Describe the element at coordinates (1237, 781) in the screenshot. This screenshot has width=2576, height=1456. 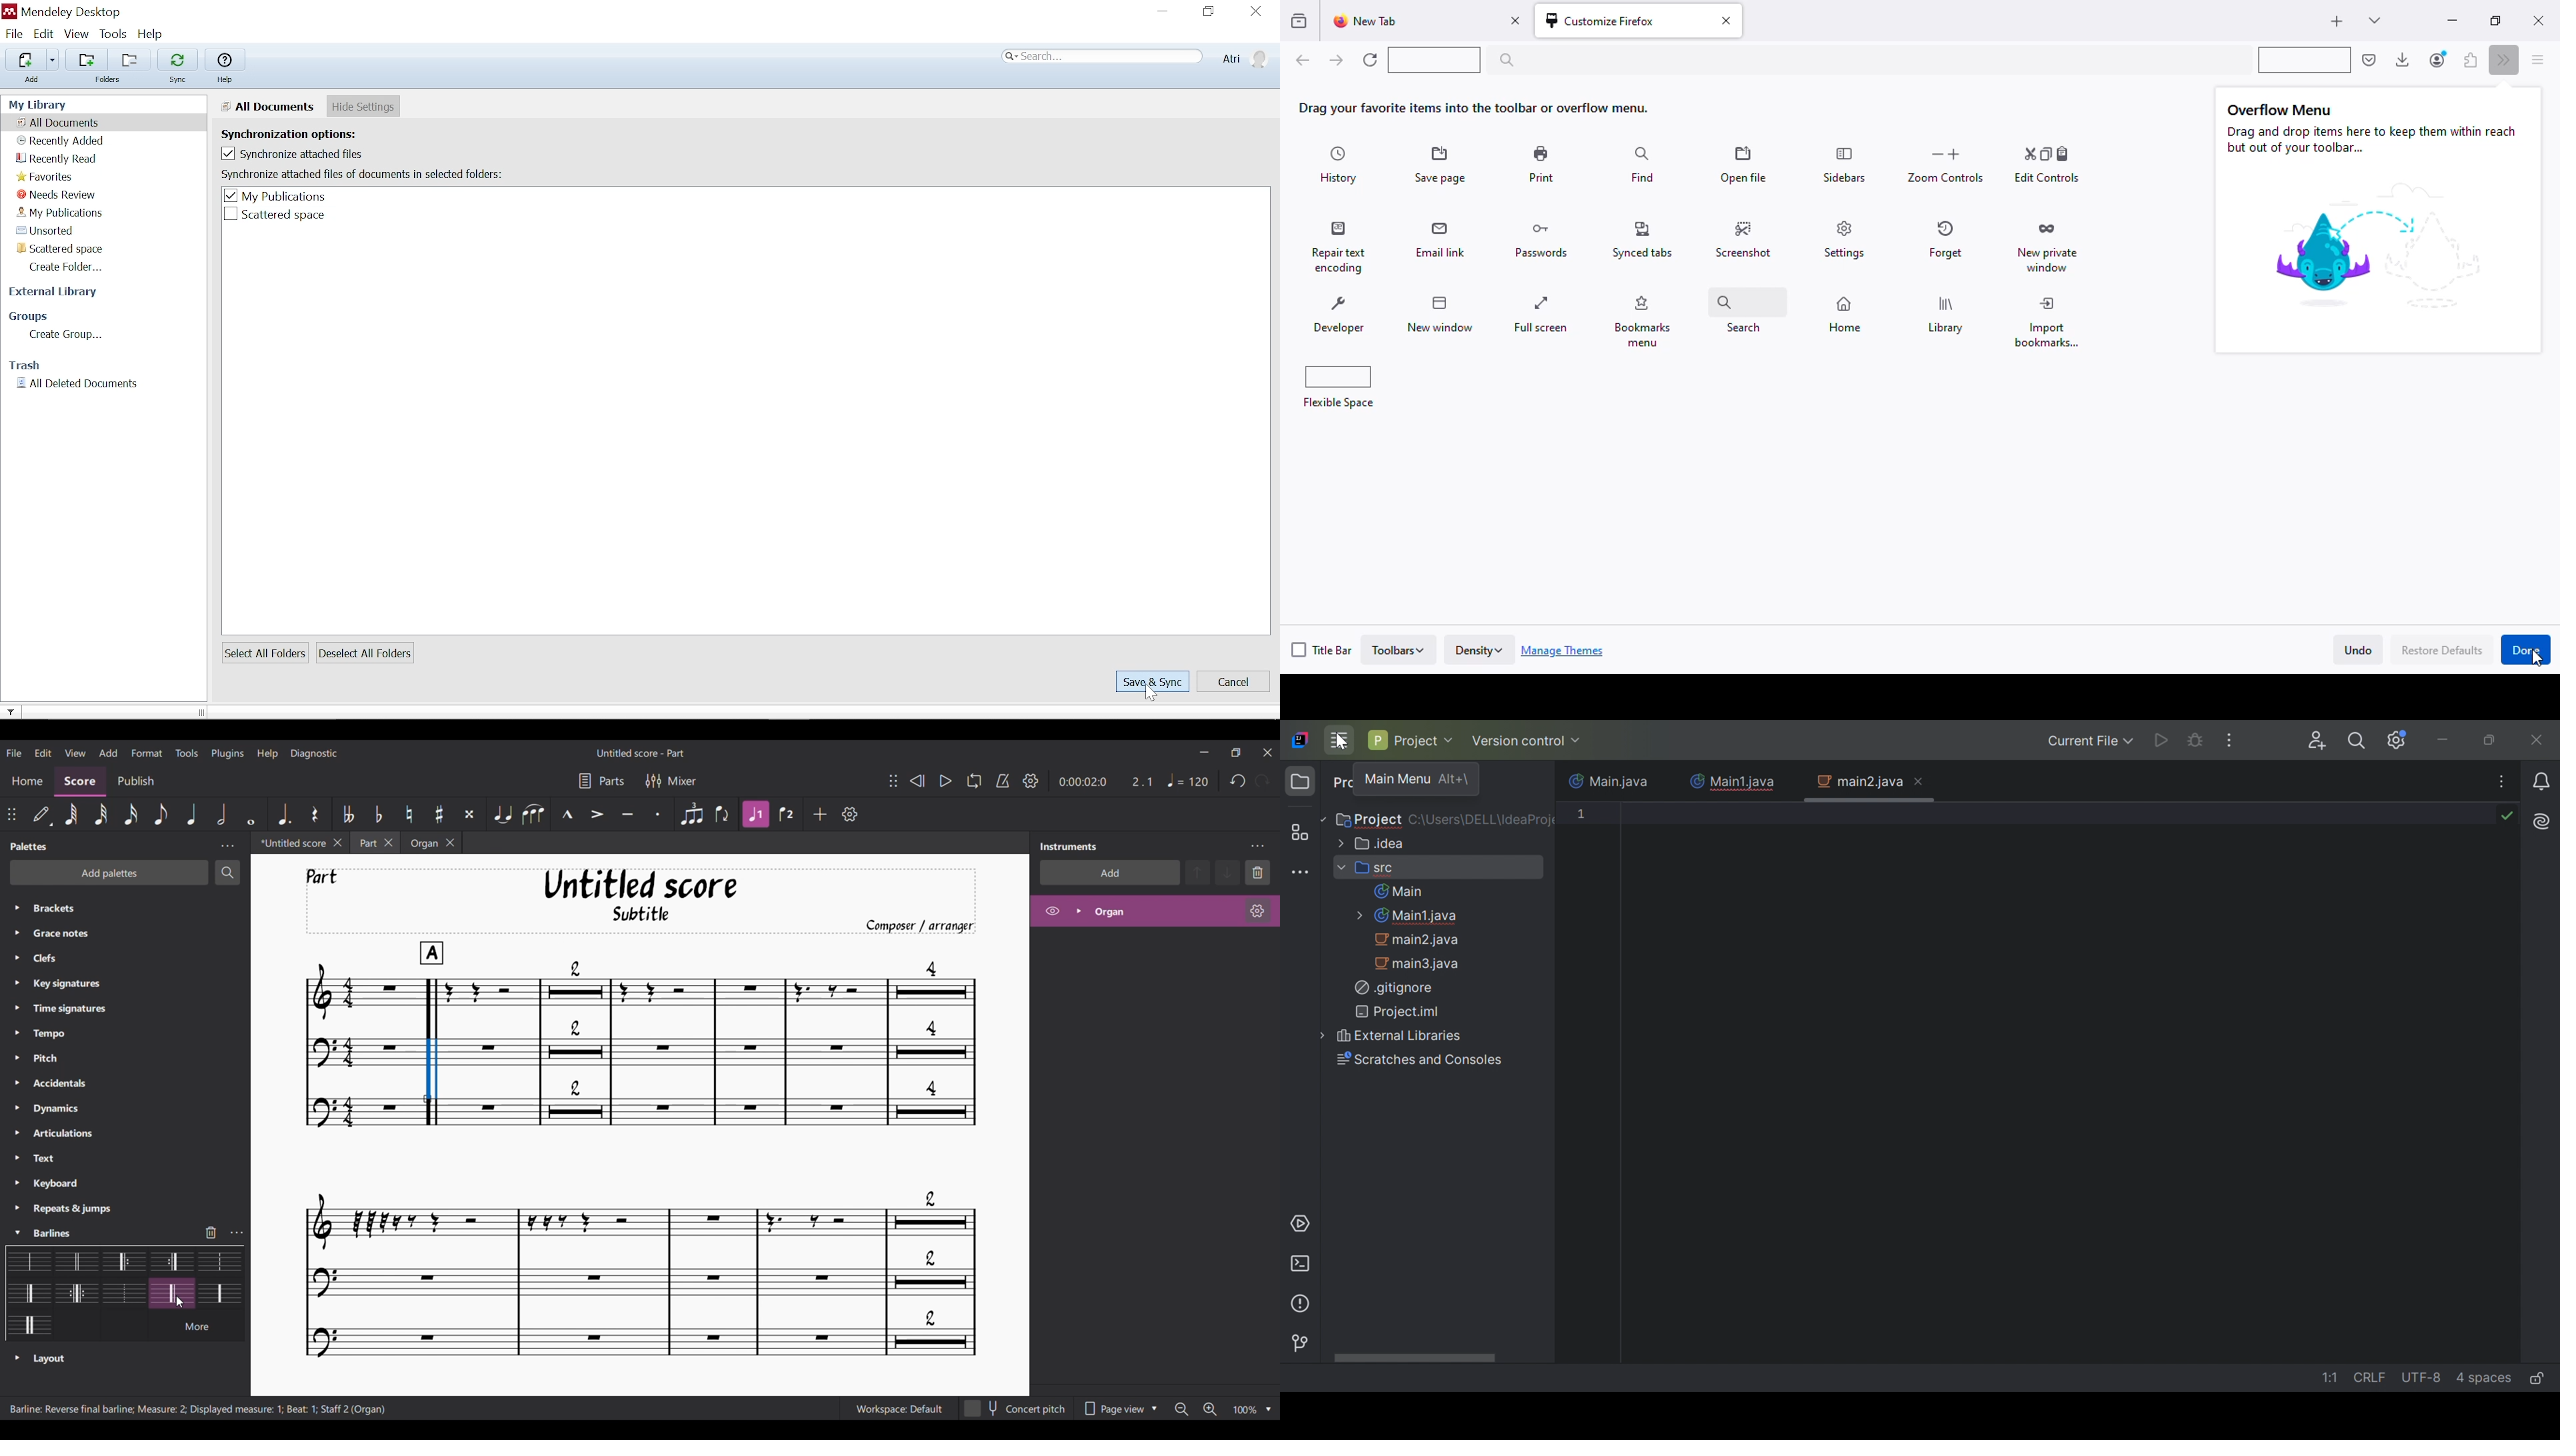
I see `Undo` at that location.